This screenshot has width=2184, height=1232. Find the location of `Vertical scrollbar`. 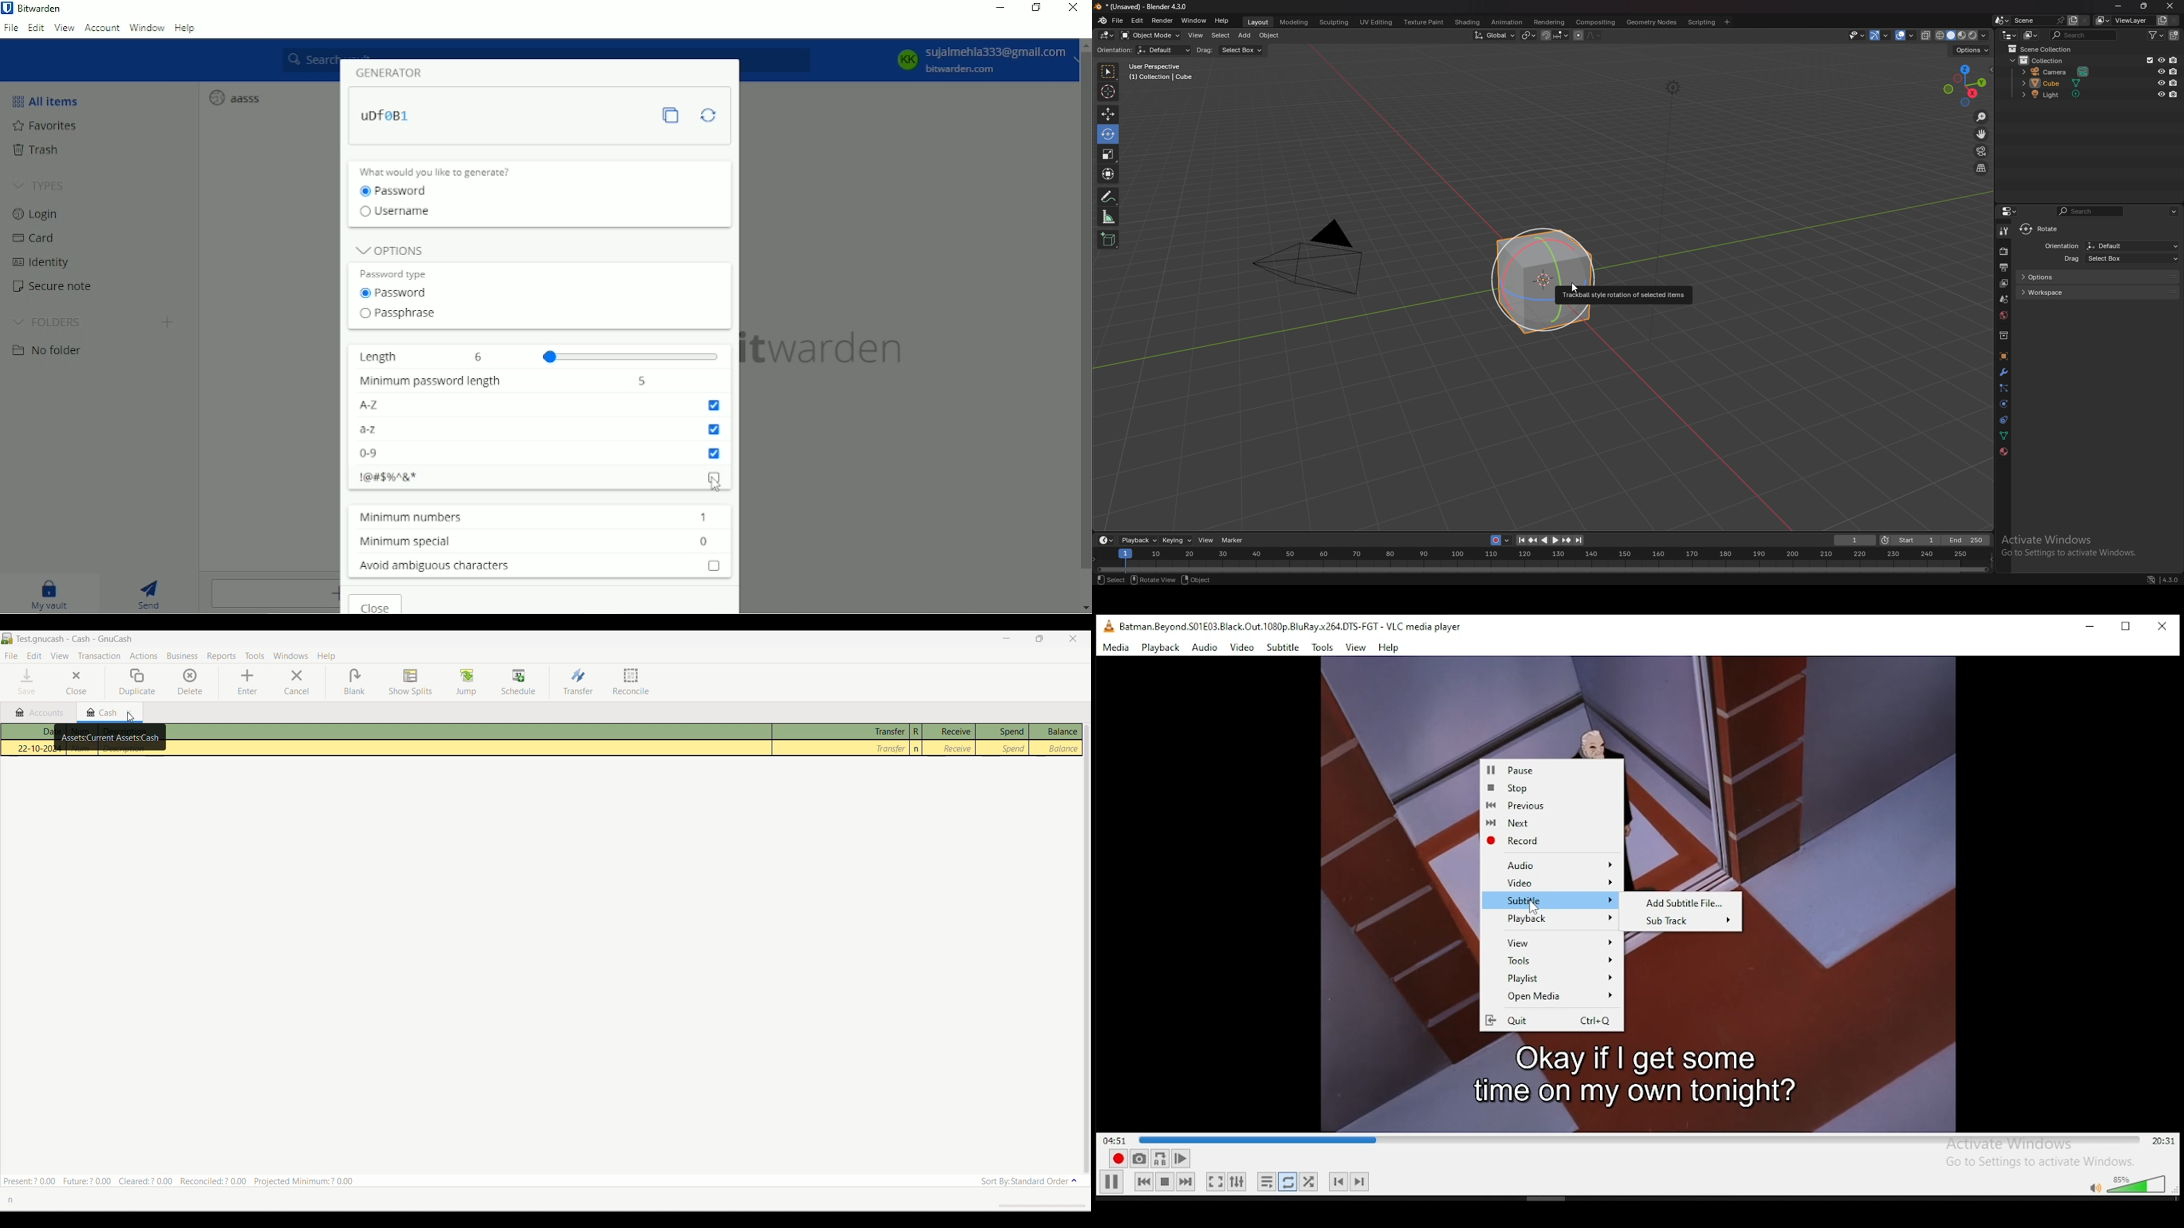

Vertical scrollbar is located at coordinates (1085, 314).